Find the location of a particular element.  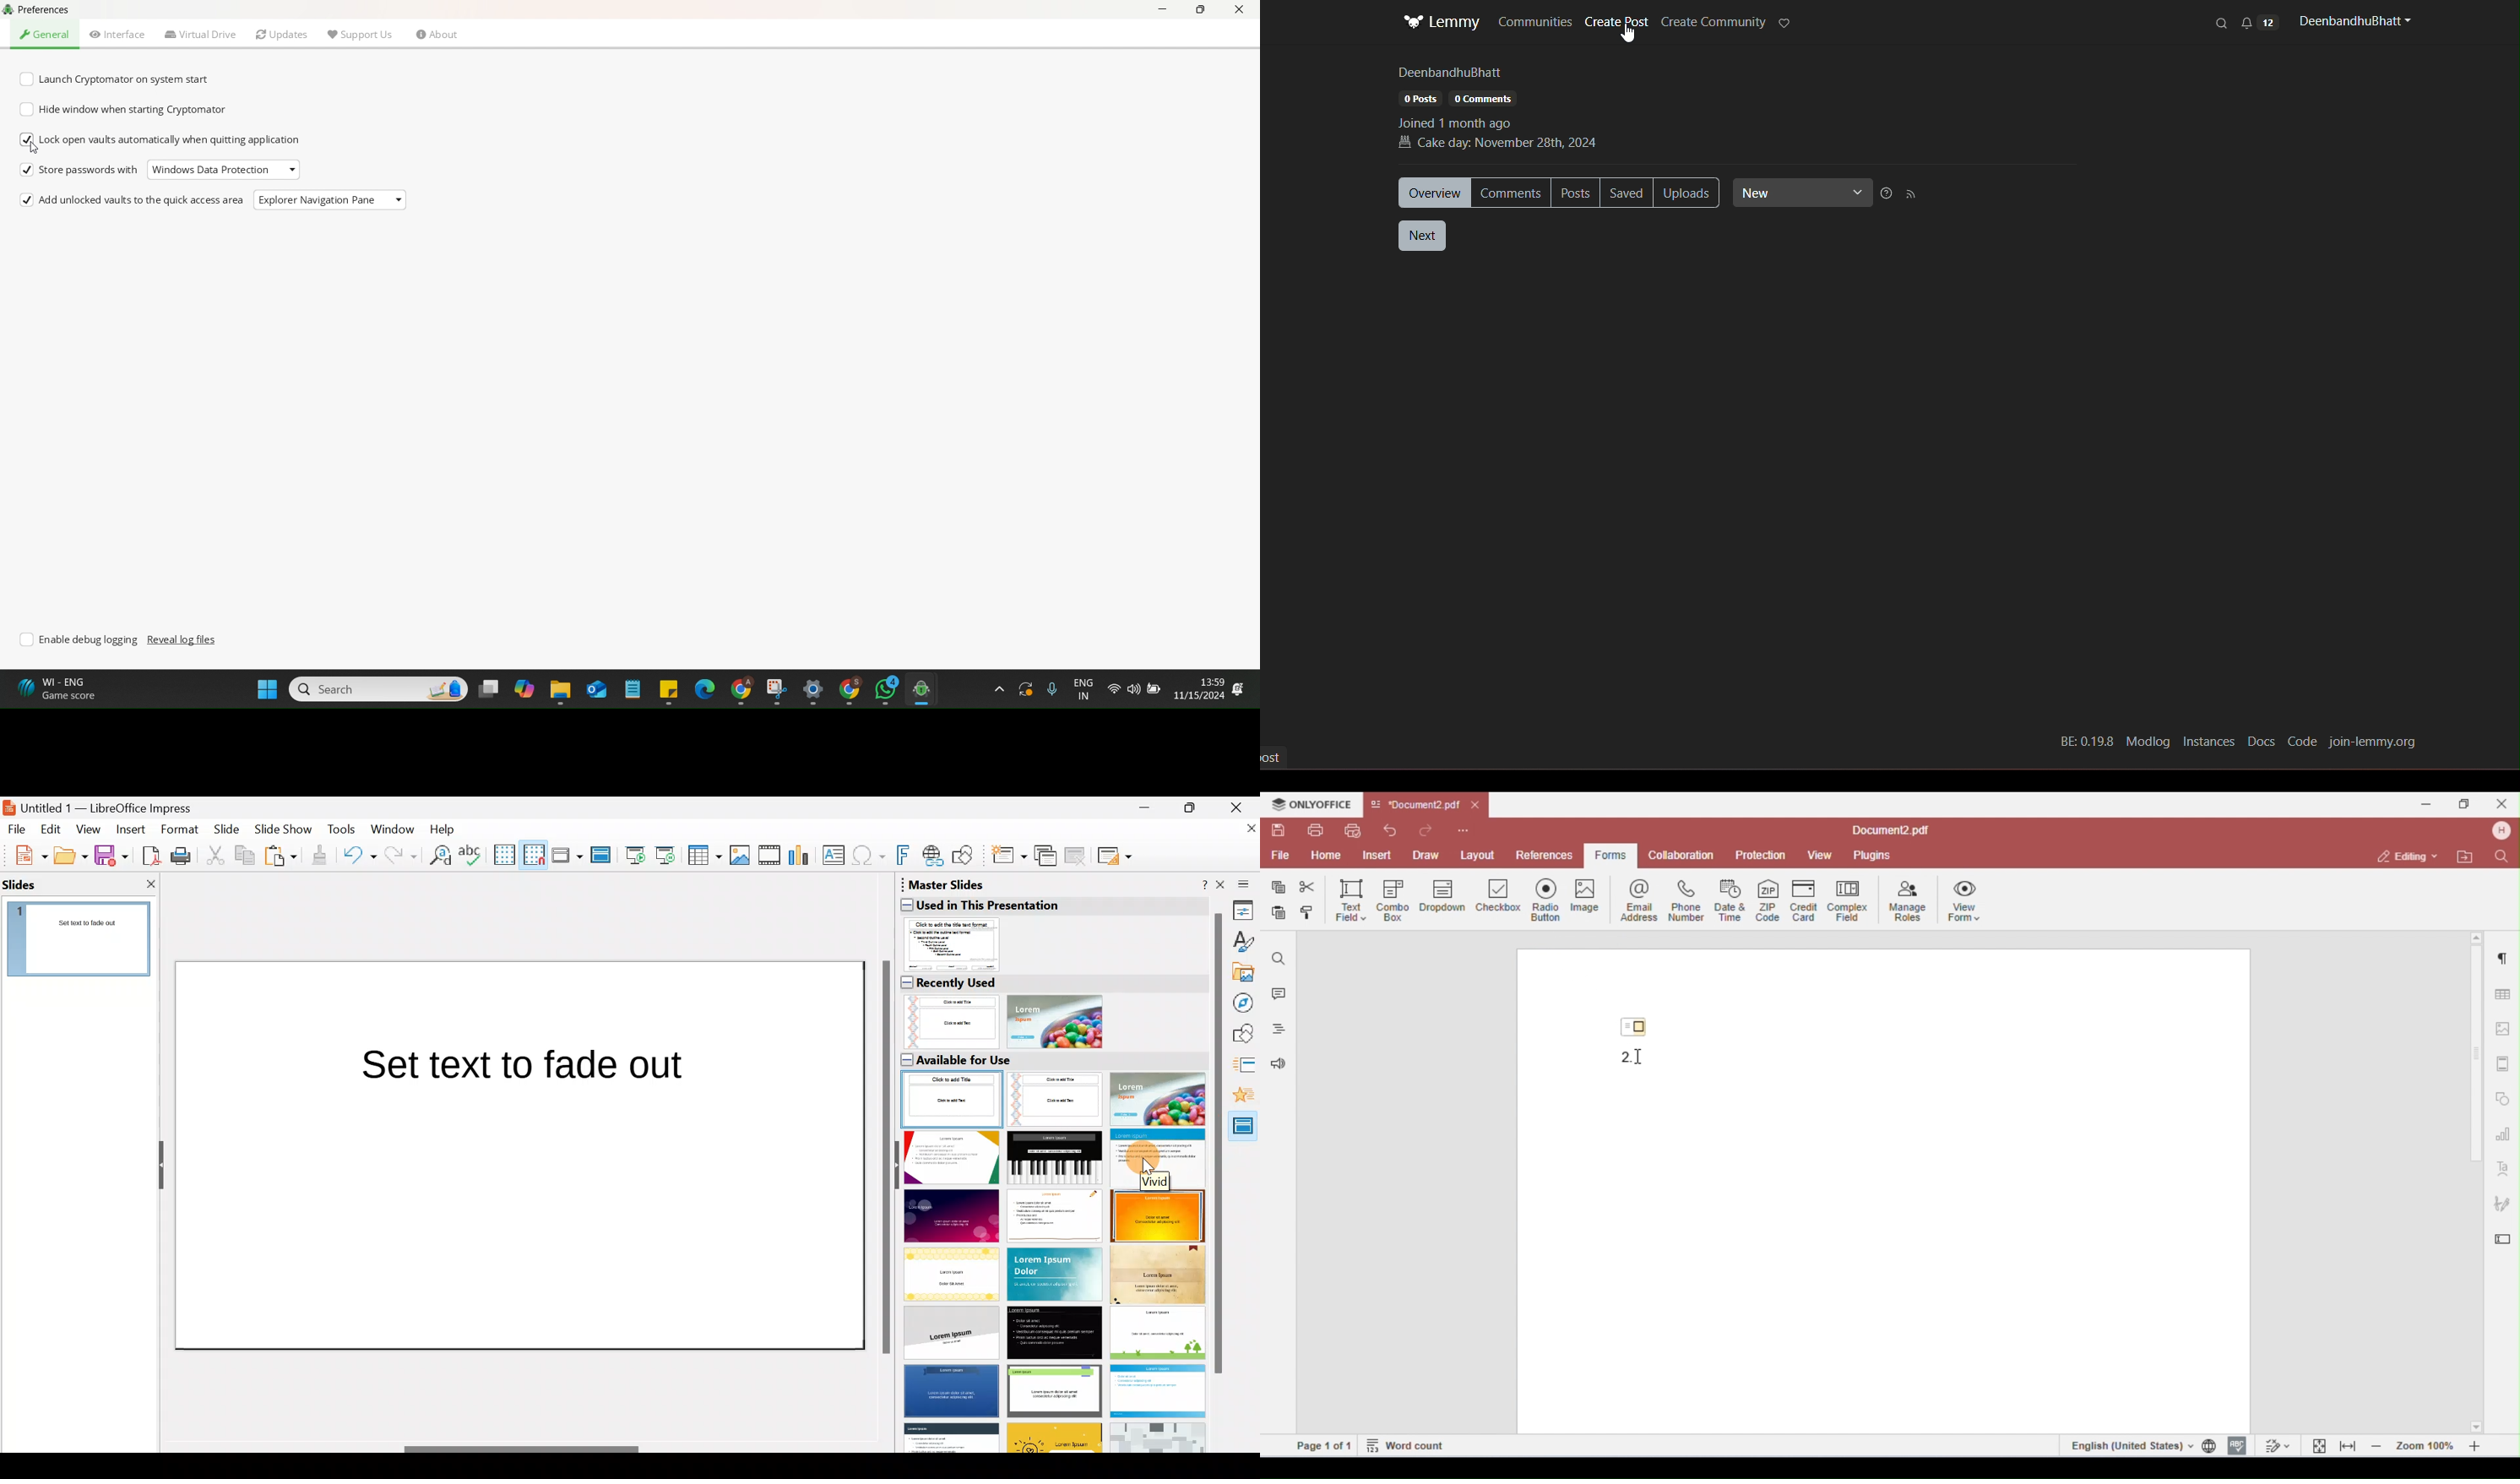

Tools is located at coordinates (343, 831).